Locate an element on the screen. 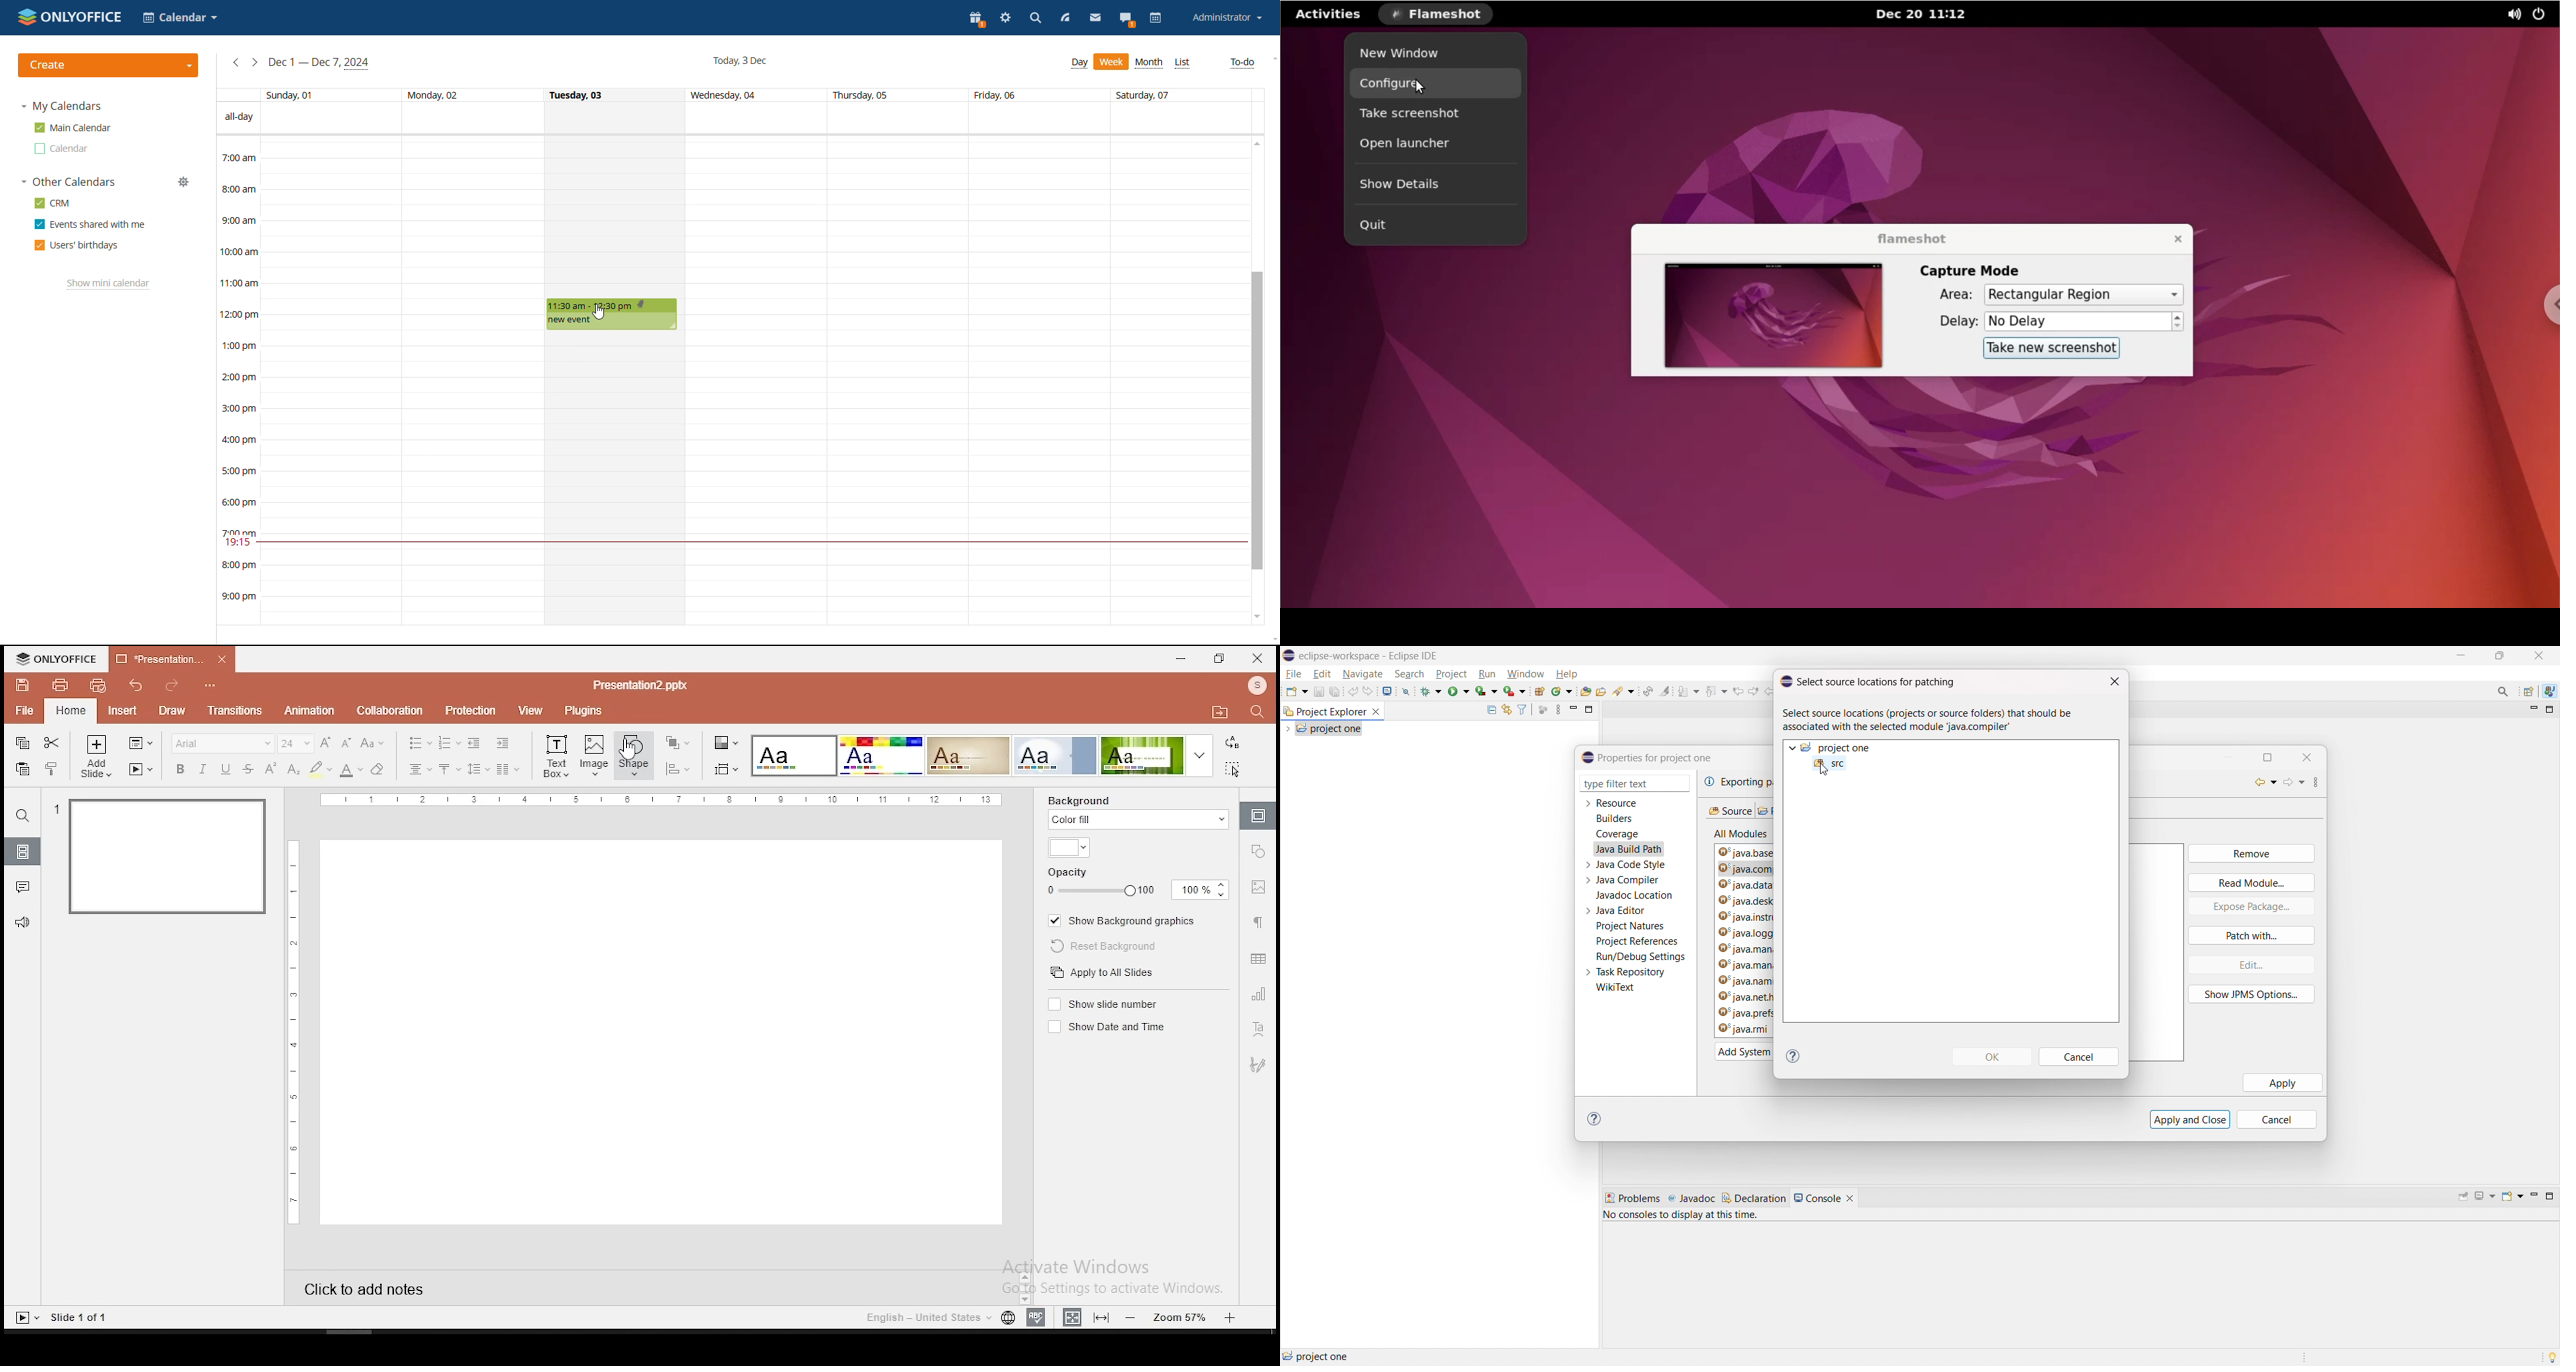 The height and width of the screenshot is (1372, 2576). help is located at coordinates (1566, 674).